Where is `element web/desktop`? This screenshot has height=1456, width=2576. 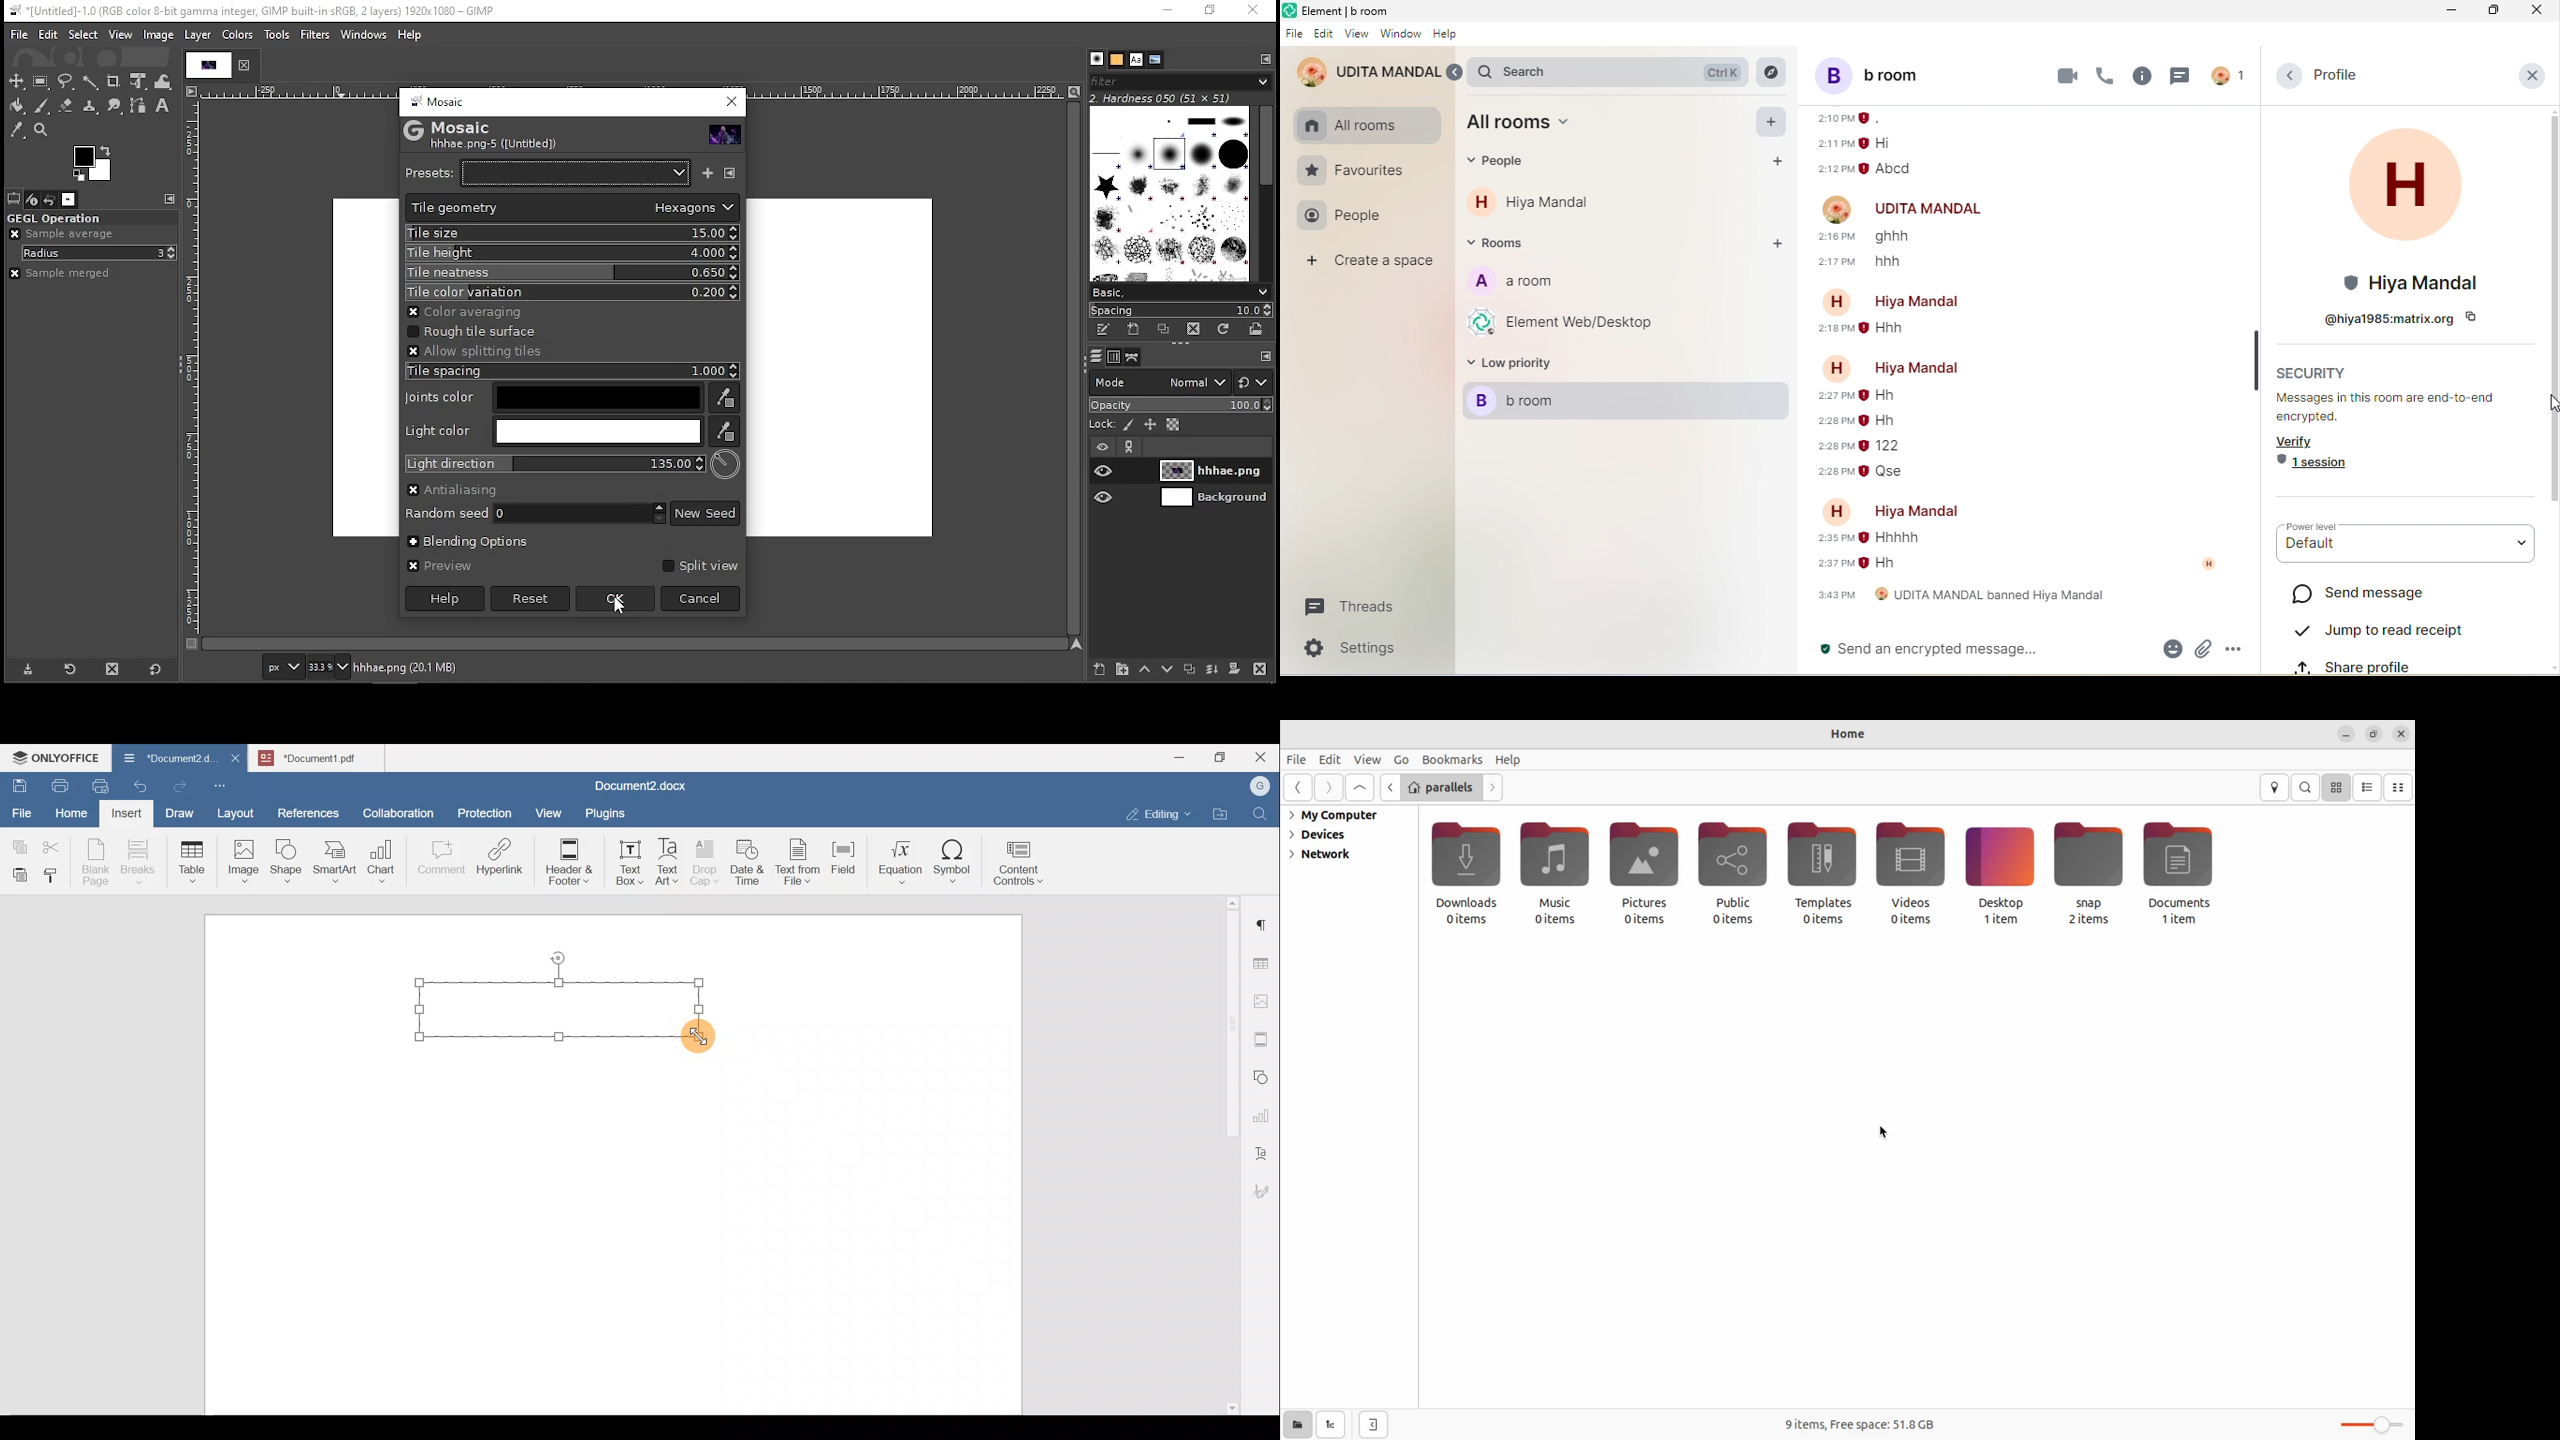
element web/desktop is located at coordinates (1567, 321).